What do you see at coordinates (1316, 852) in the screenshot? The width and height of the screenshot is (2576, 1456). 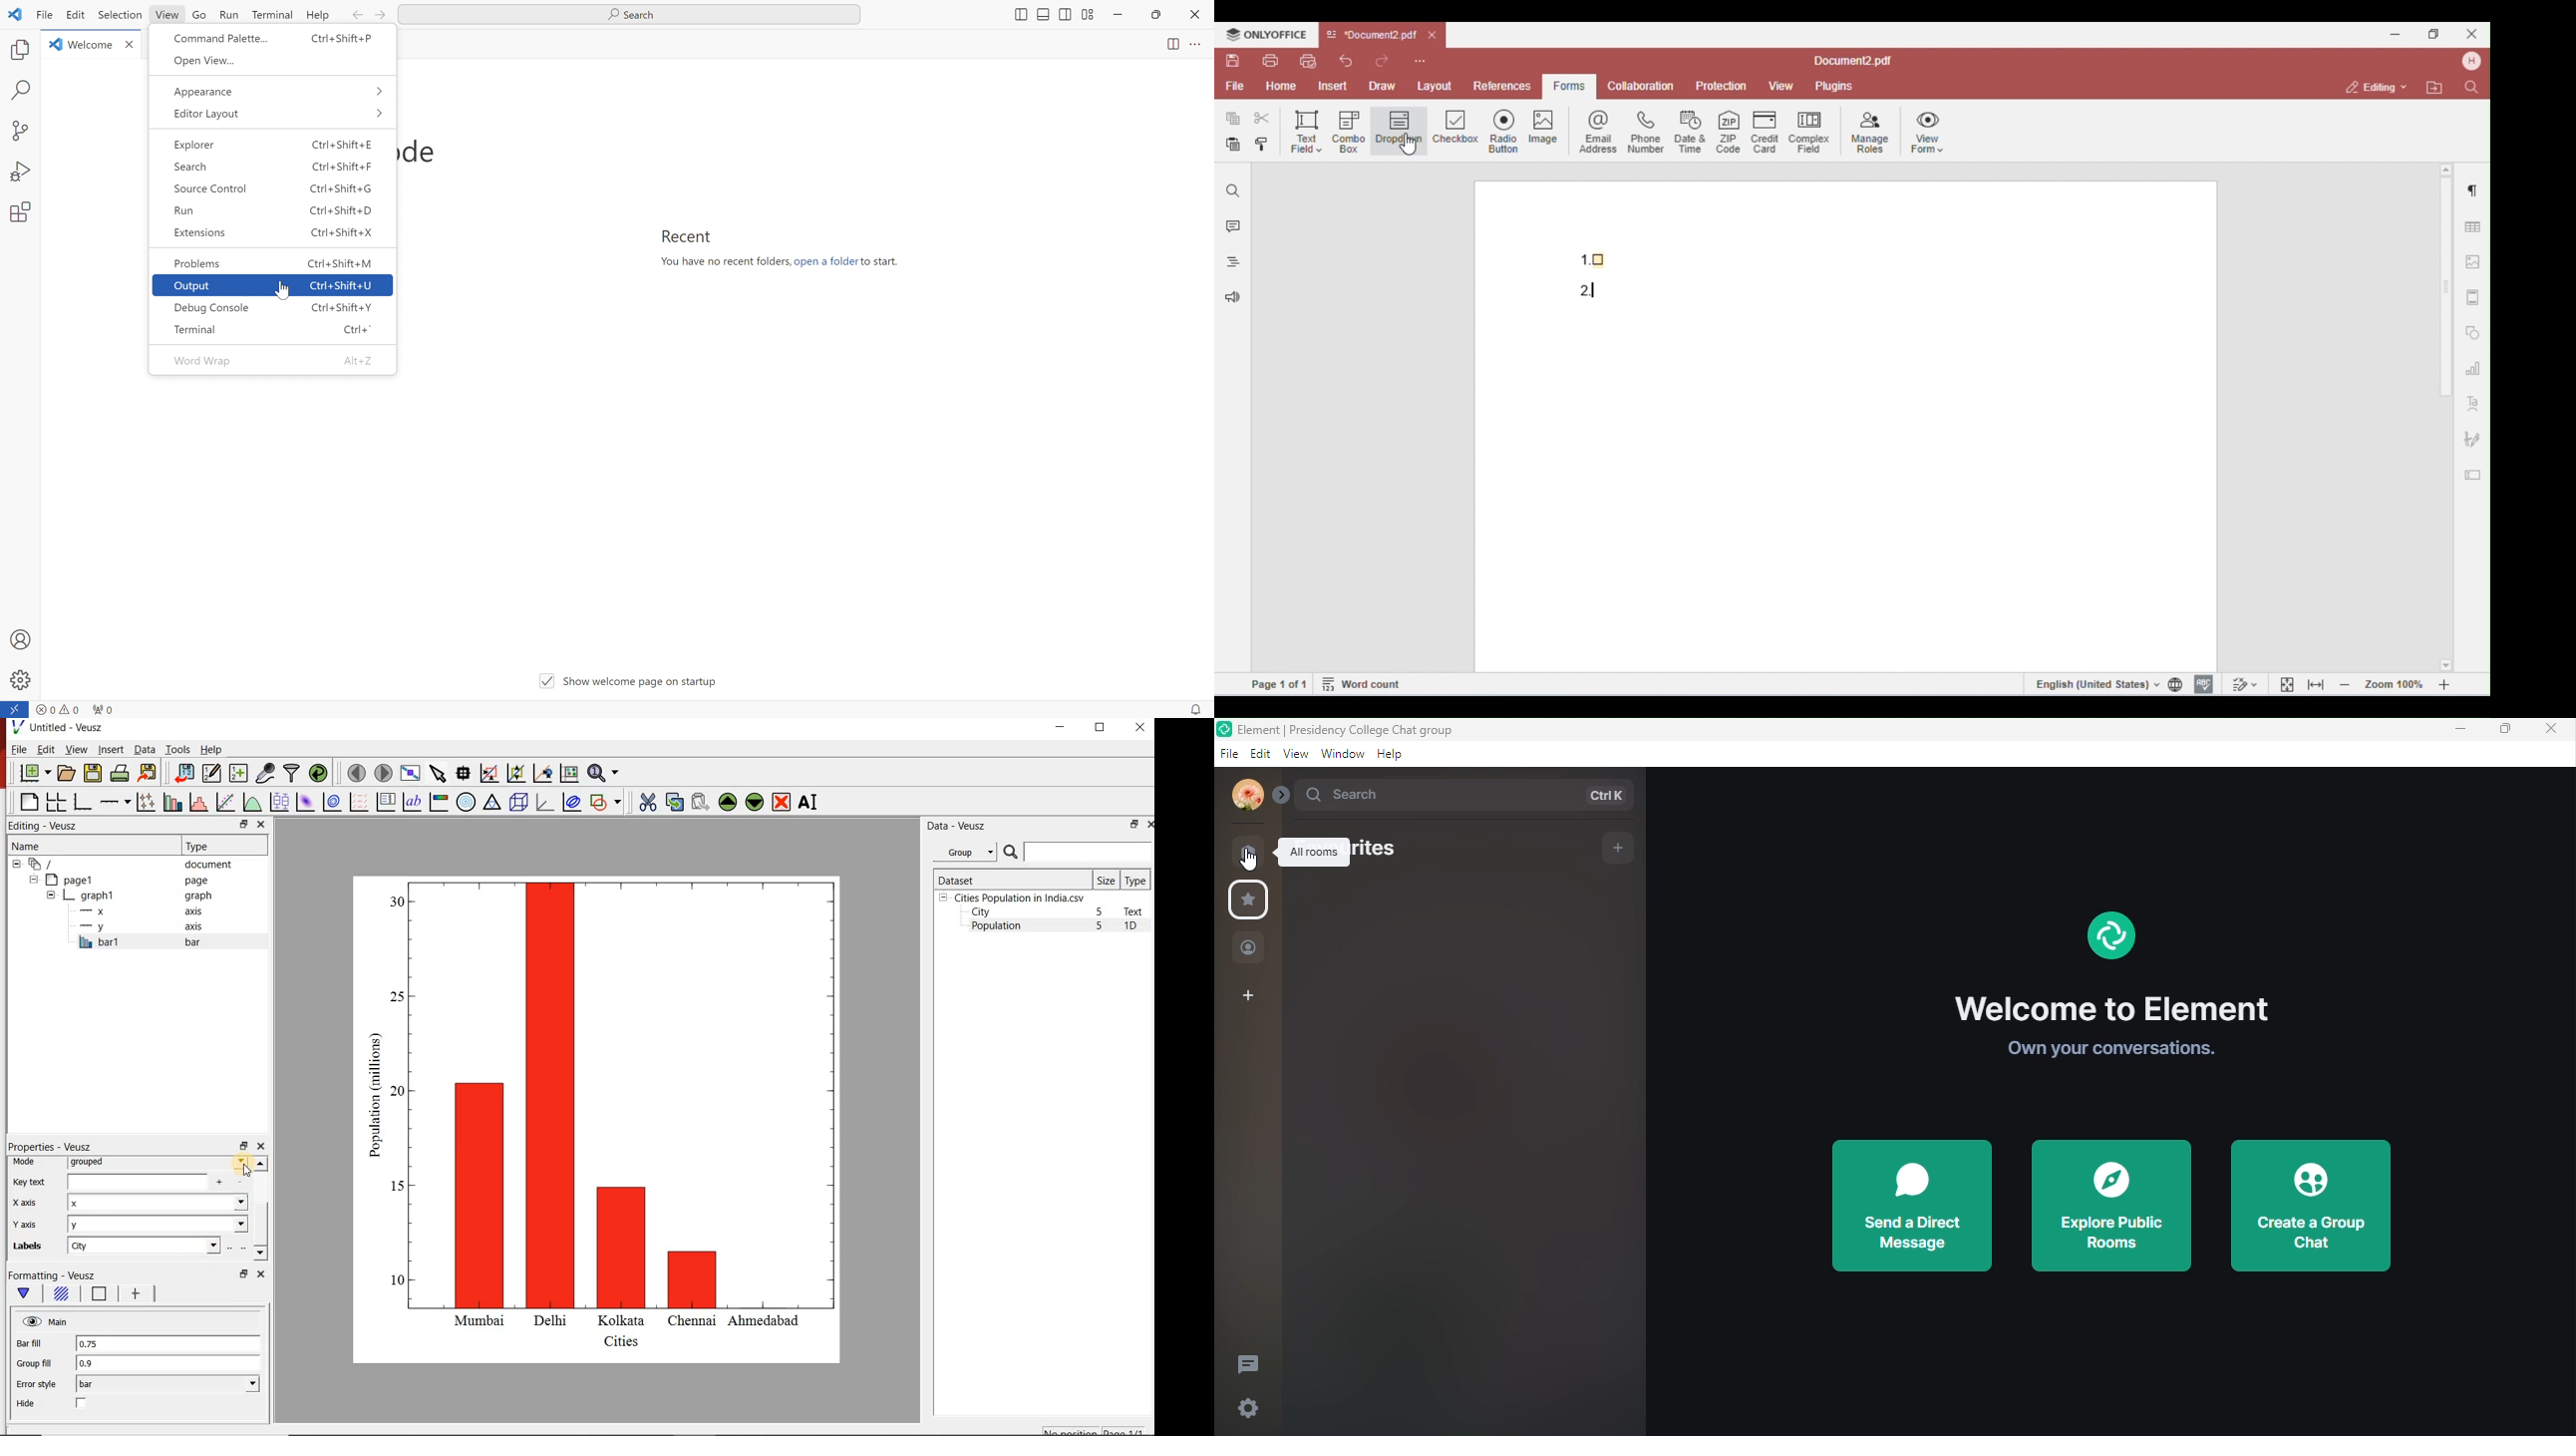 I see `All rooms` at bounding box center [1316, 852].